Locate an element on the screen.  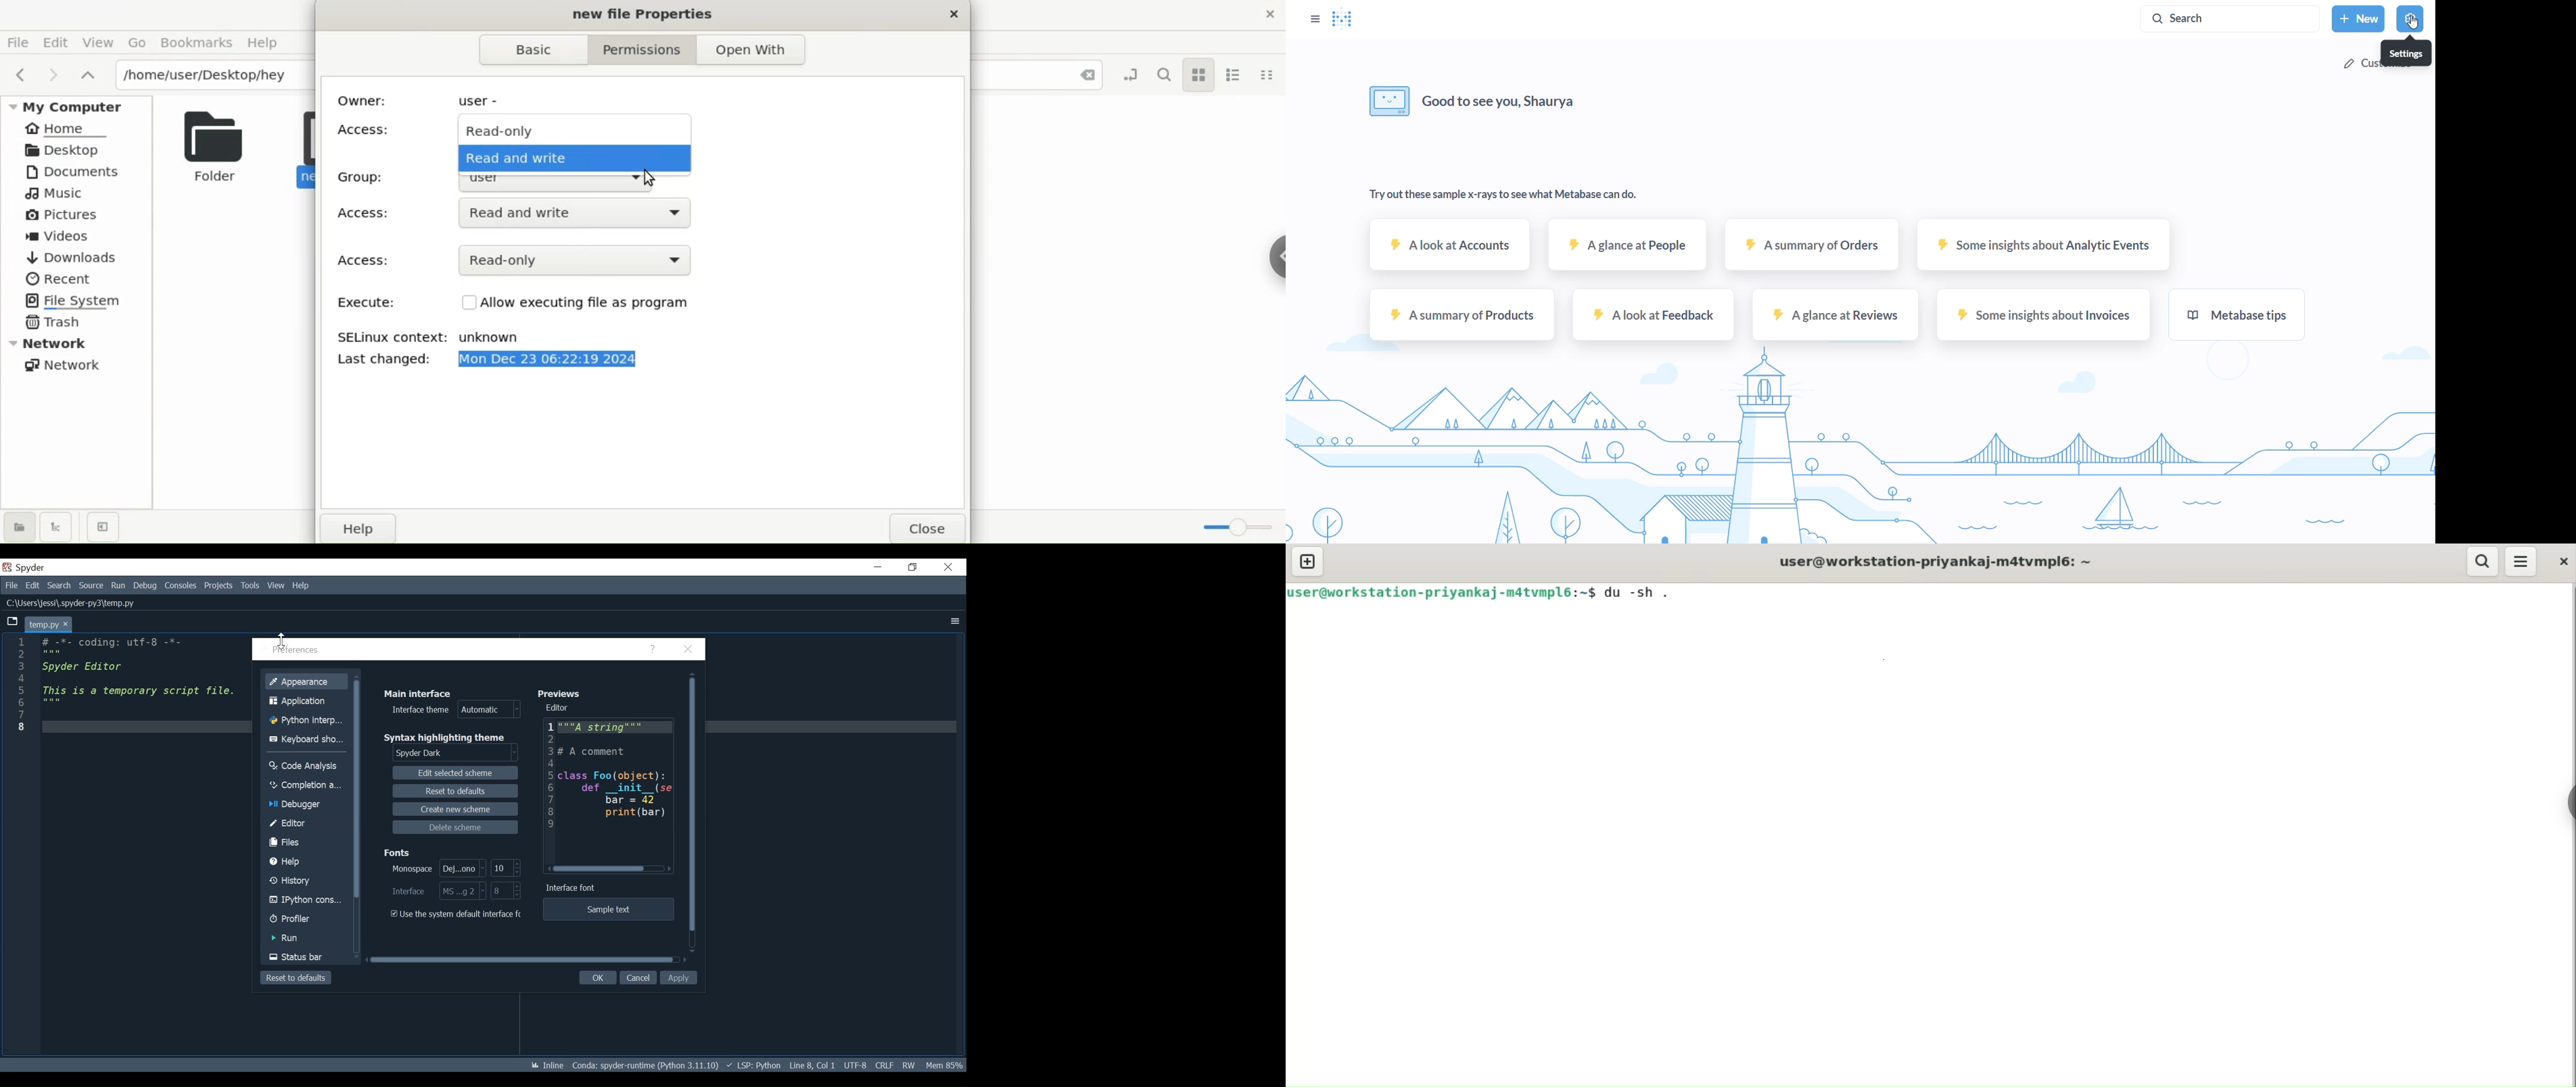
Fonts is located at coordinates (398, 852).